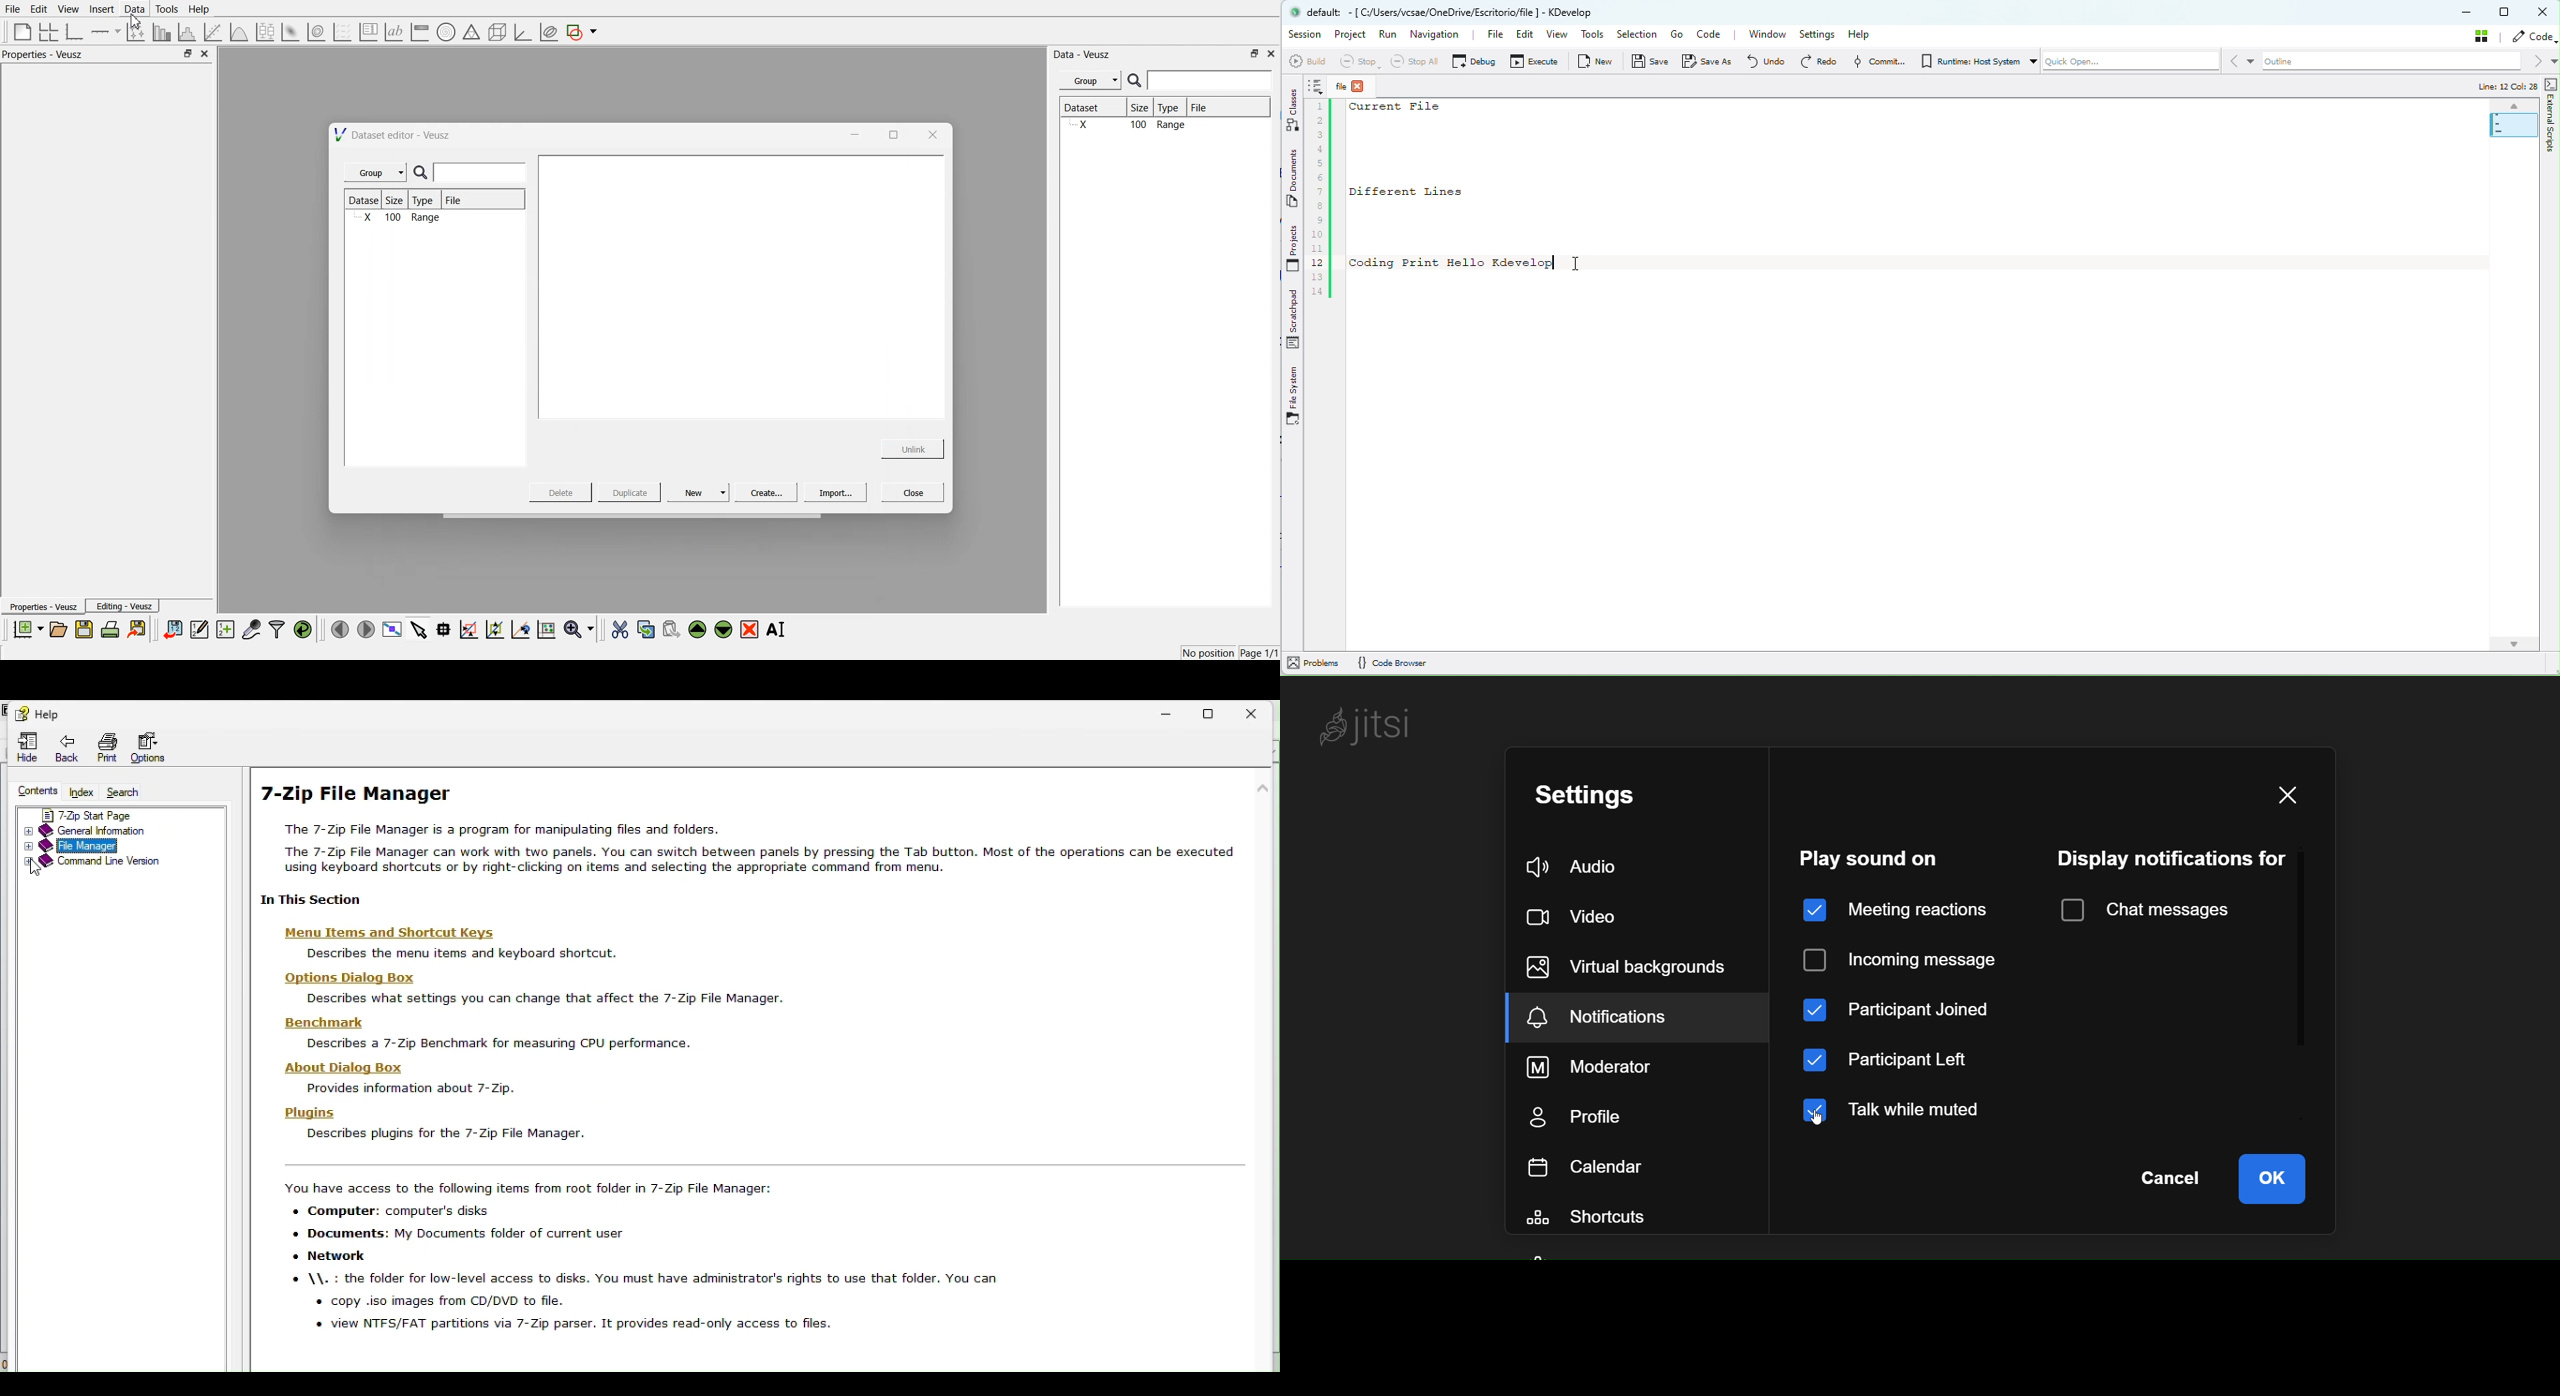 The image size is (2576, 1400). I want to click on Help, so click(203, 11).